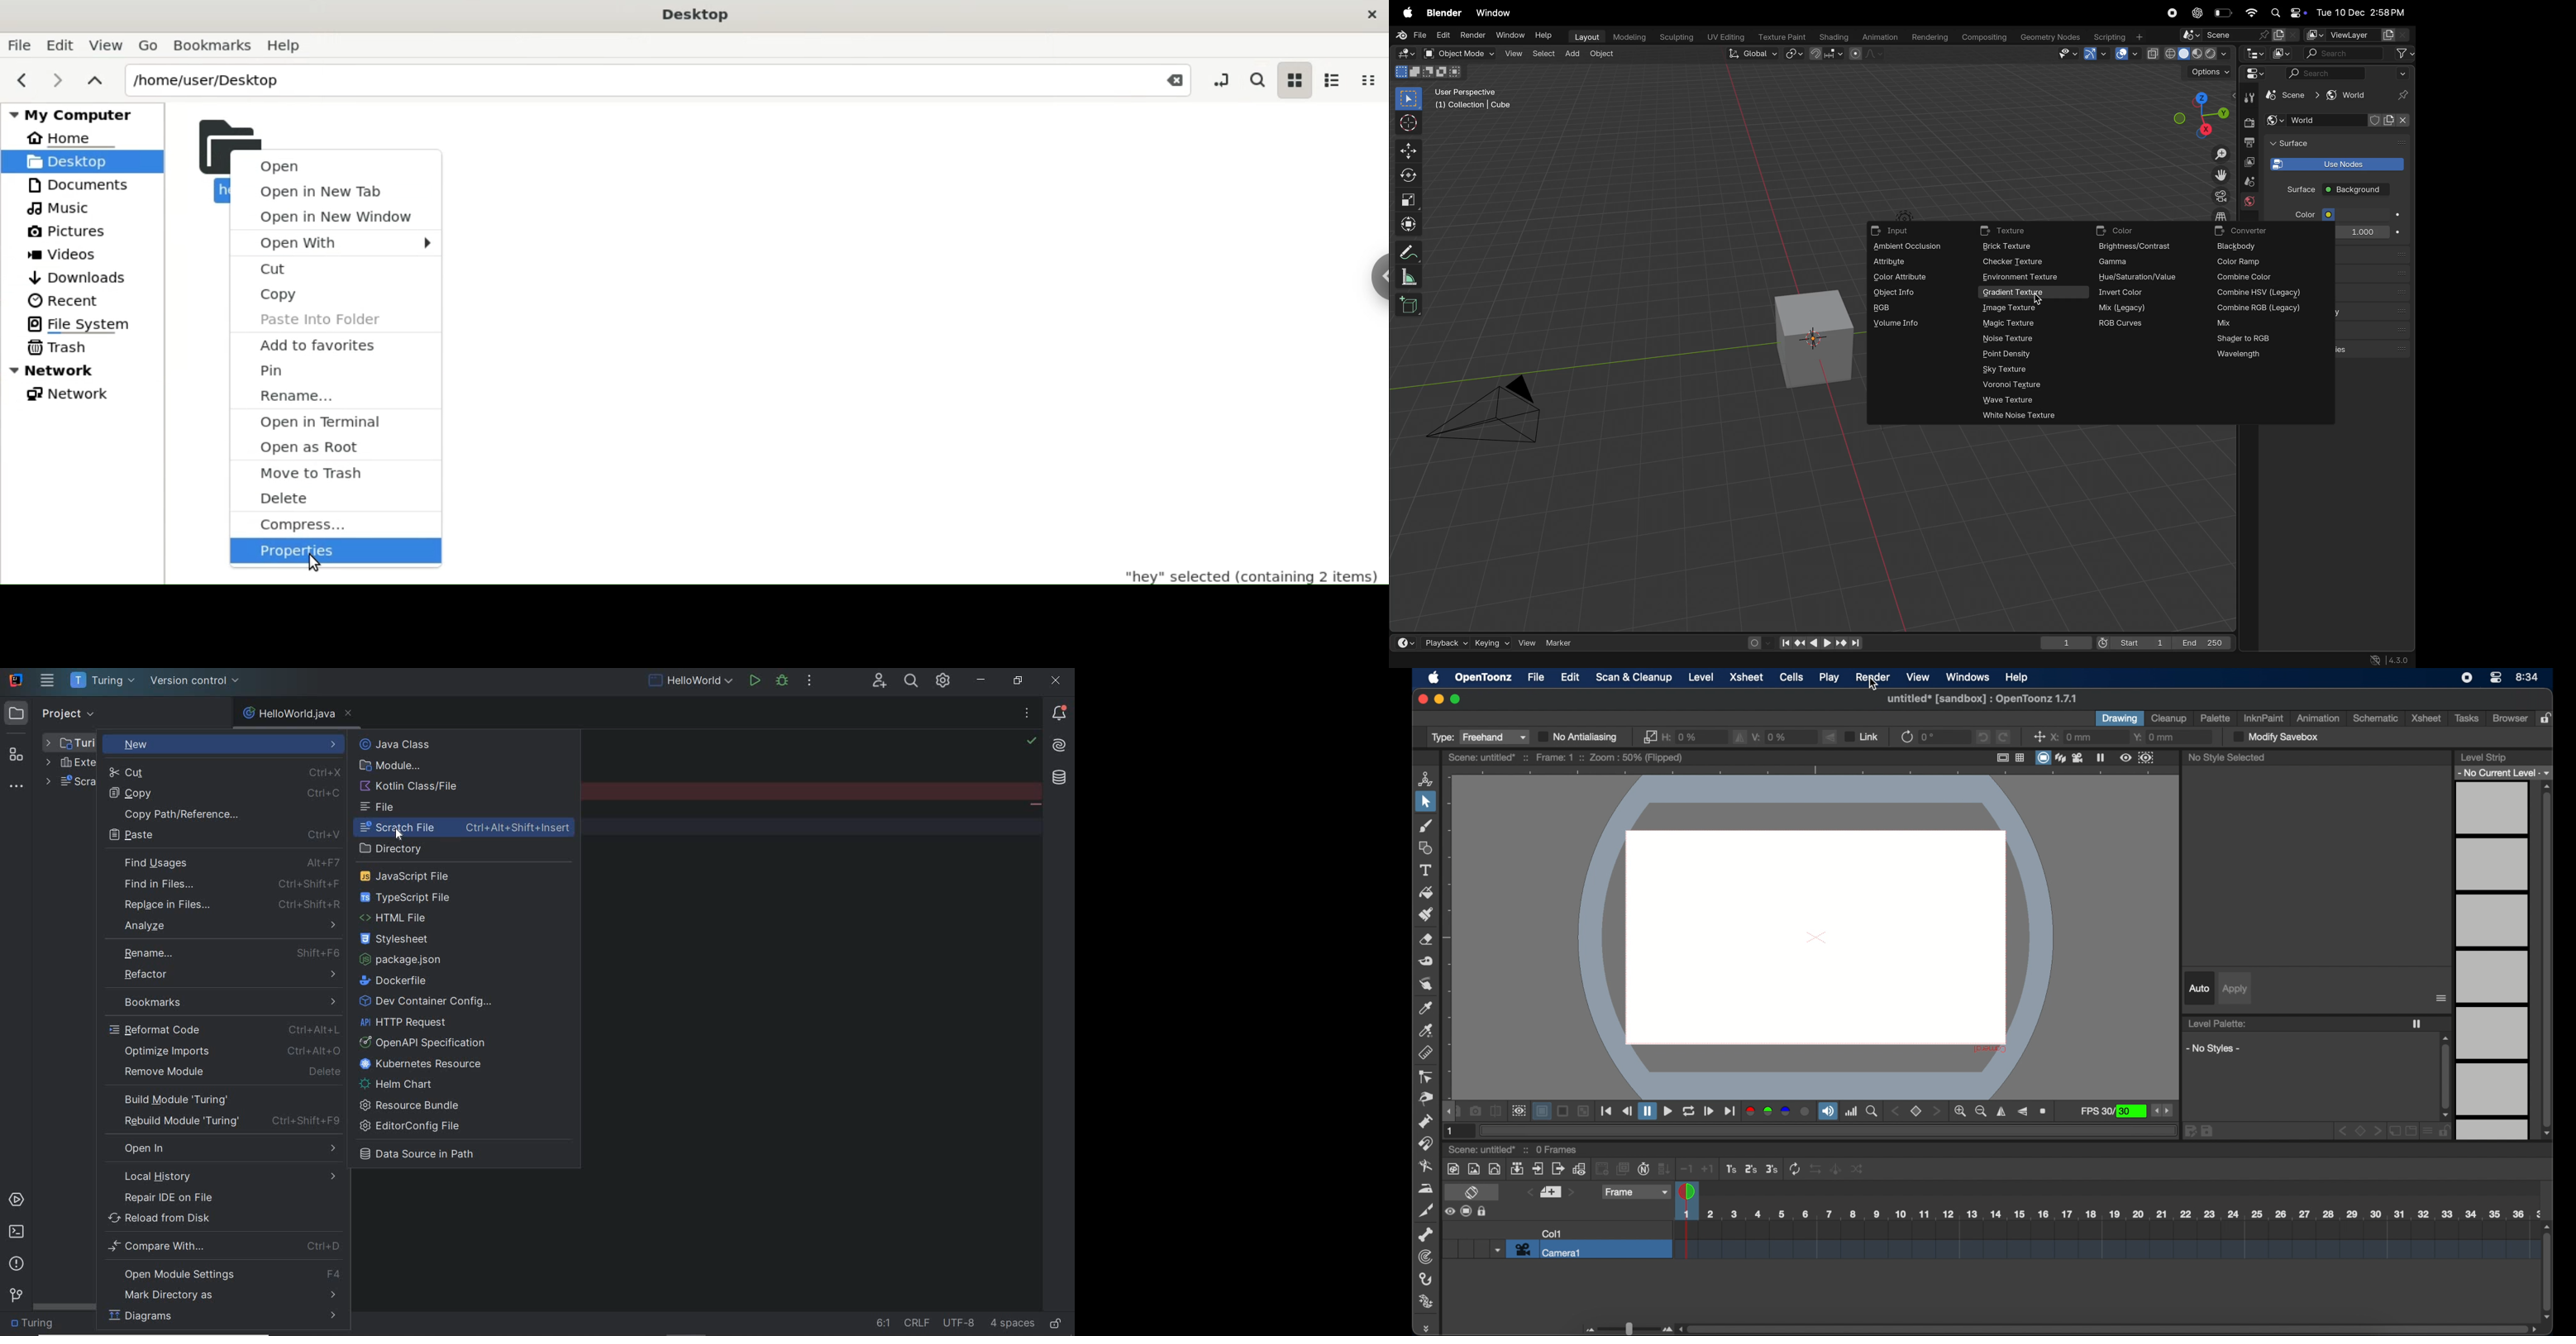  I want to click on h, so click(1681, 735).